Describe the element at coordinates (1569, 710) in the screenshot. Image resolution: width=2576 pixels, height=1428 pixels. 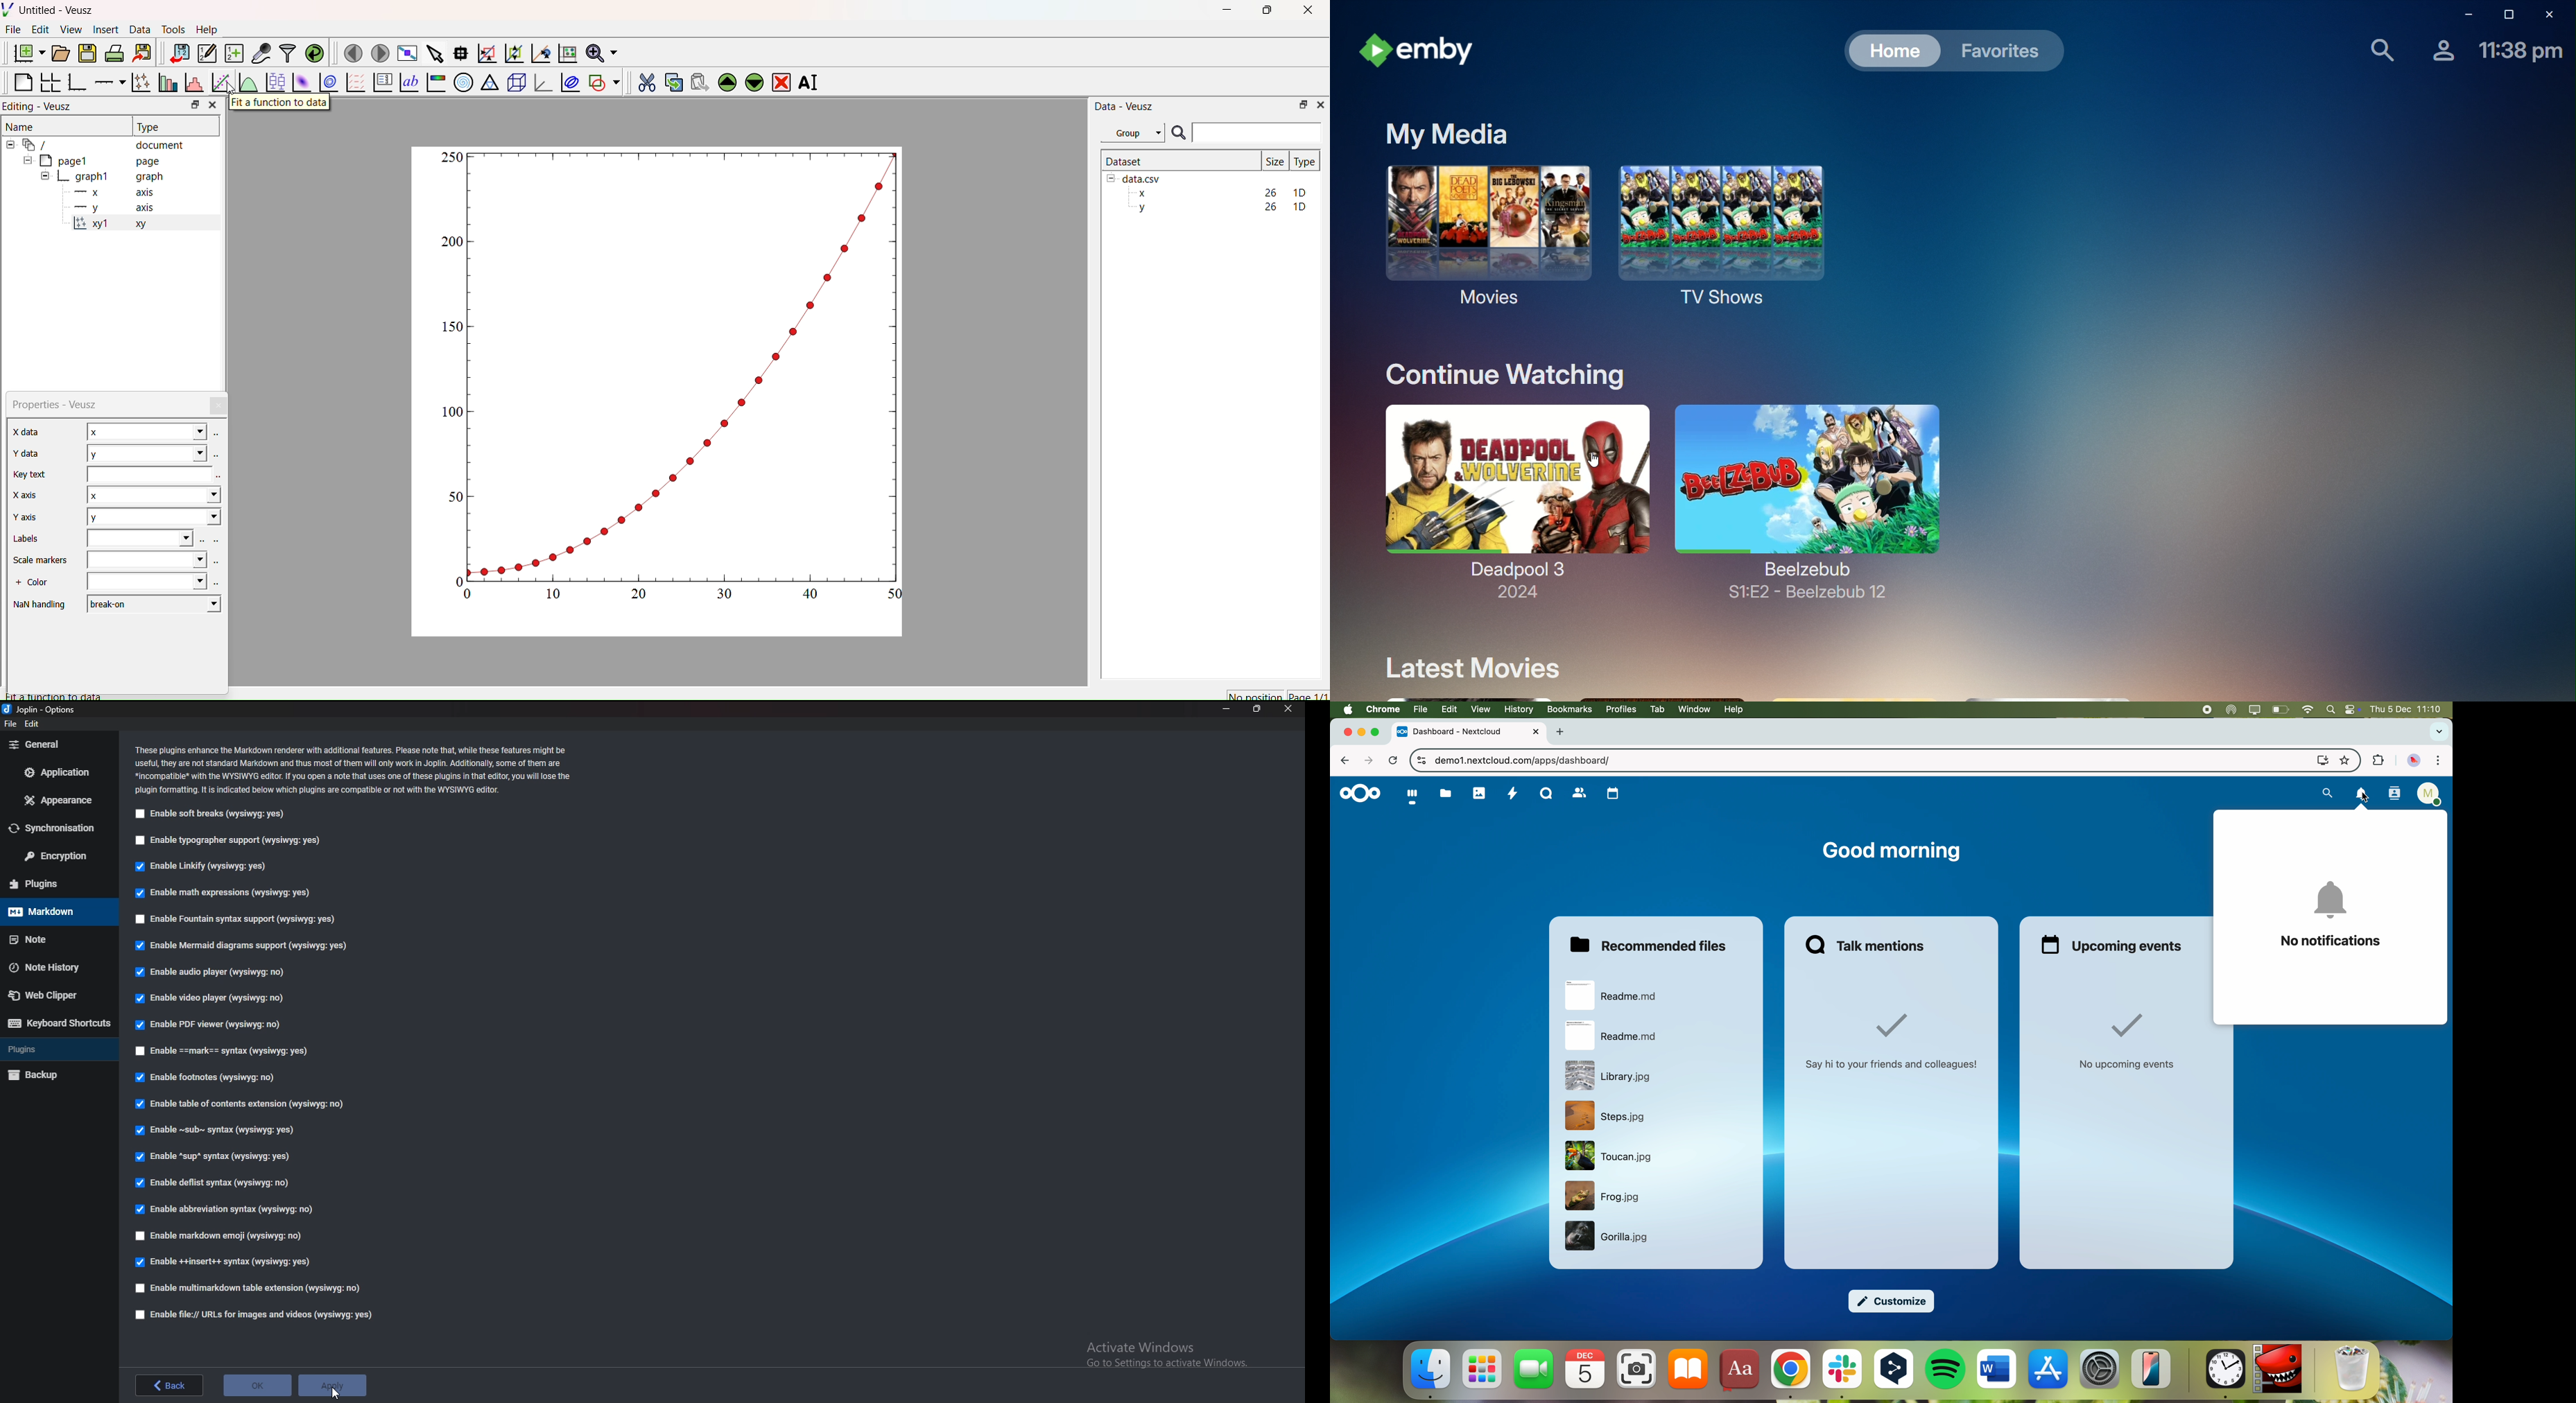
I see `bookmarks` at that location.